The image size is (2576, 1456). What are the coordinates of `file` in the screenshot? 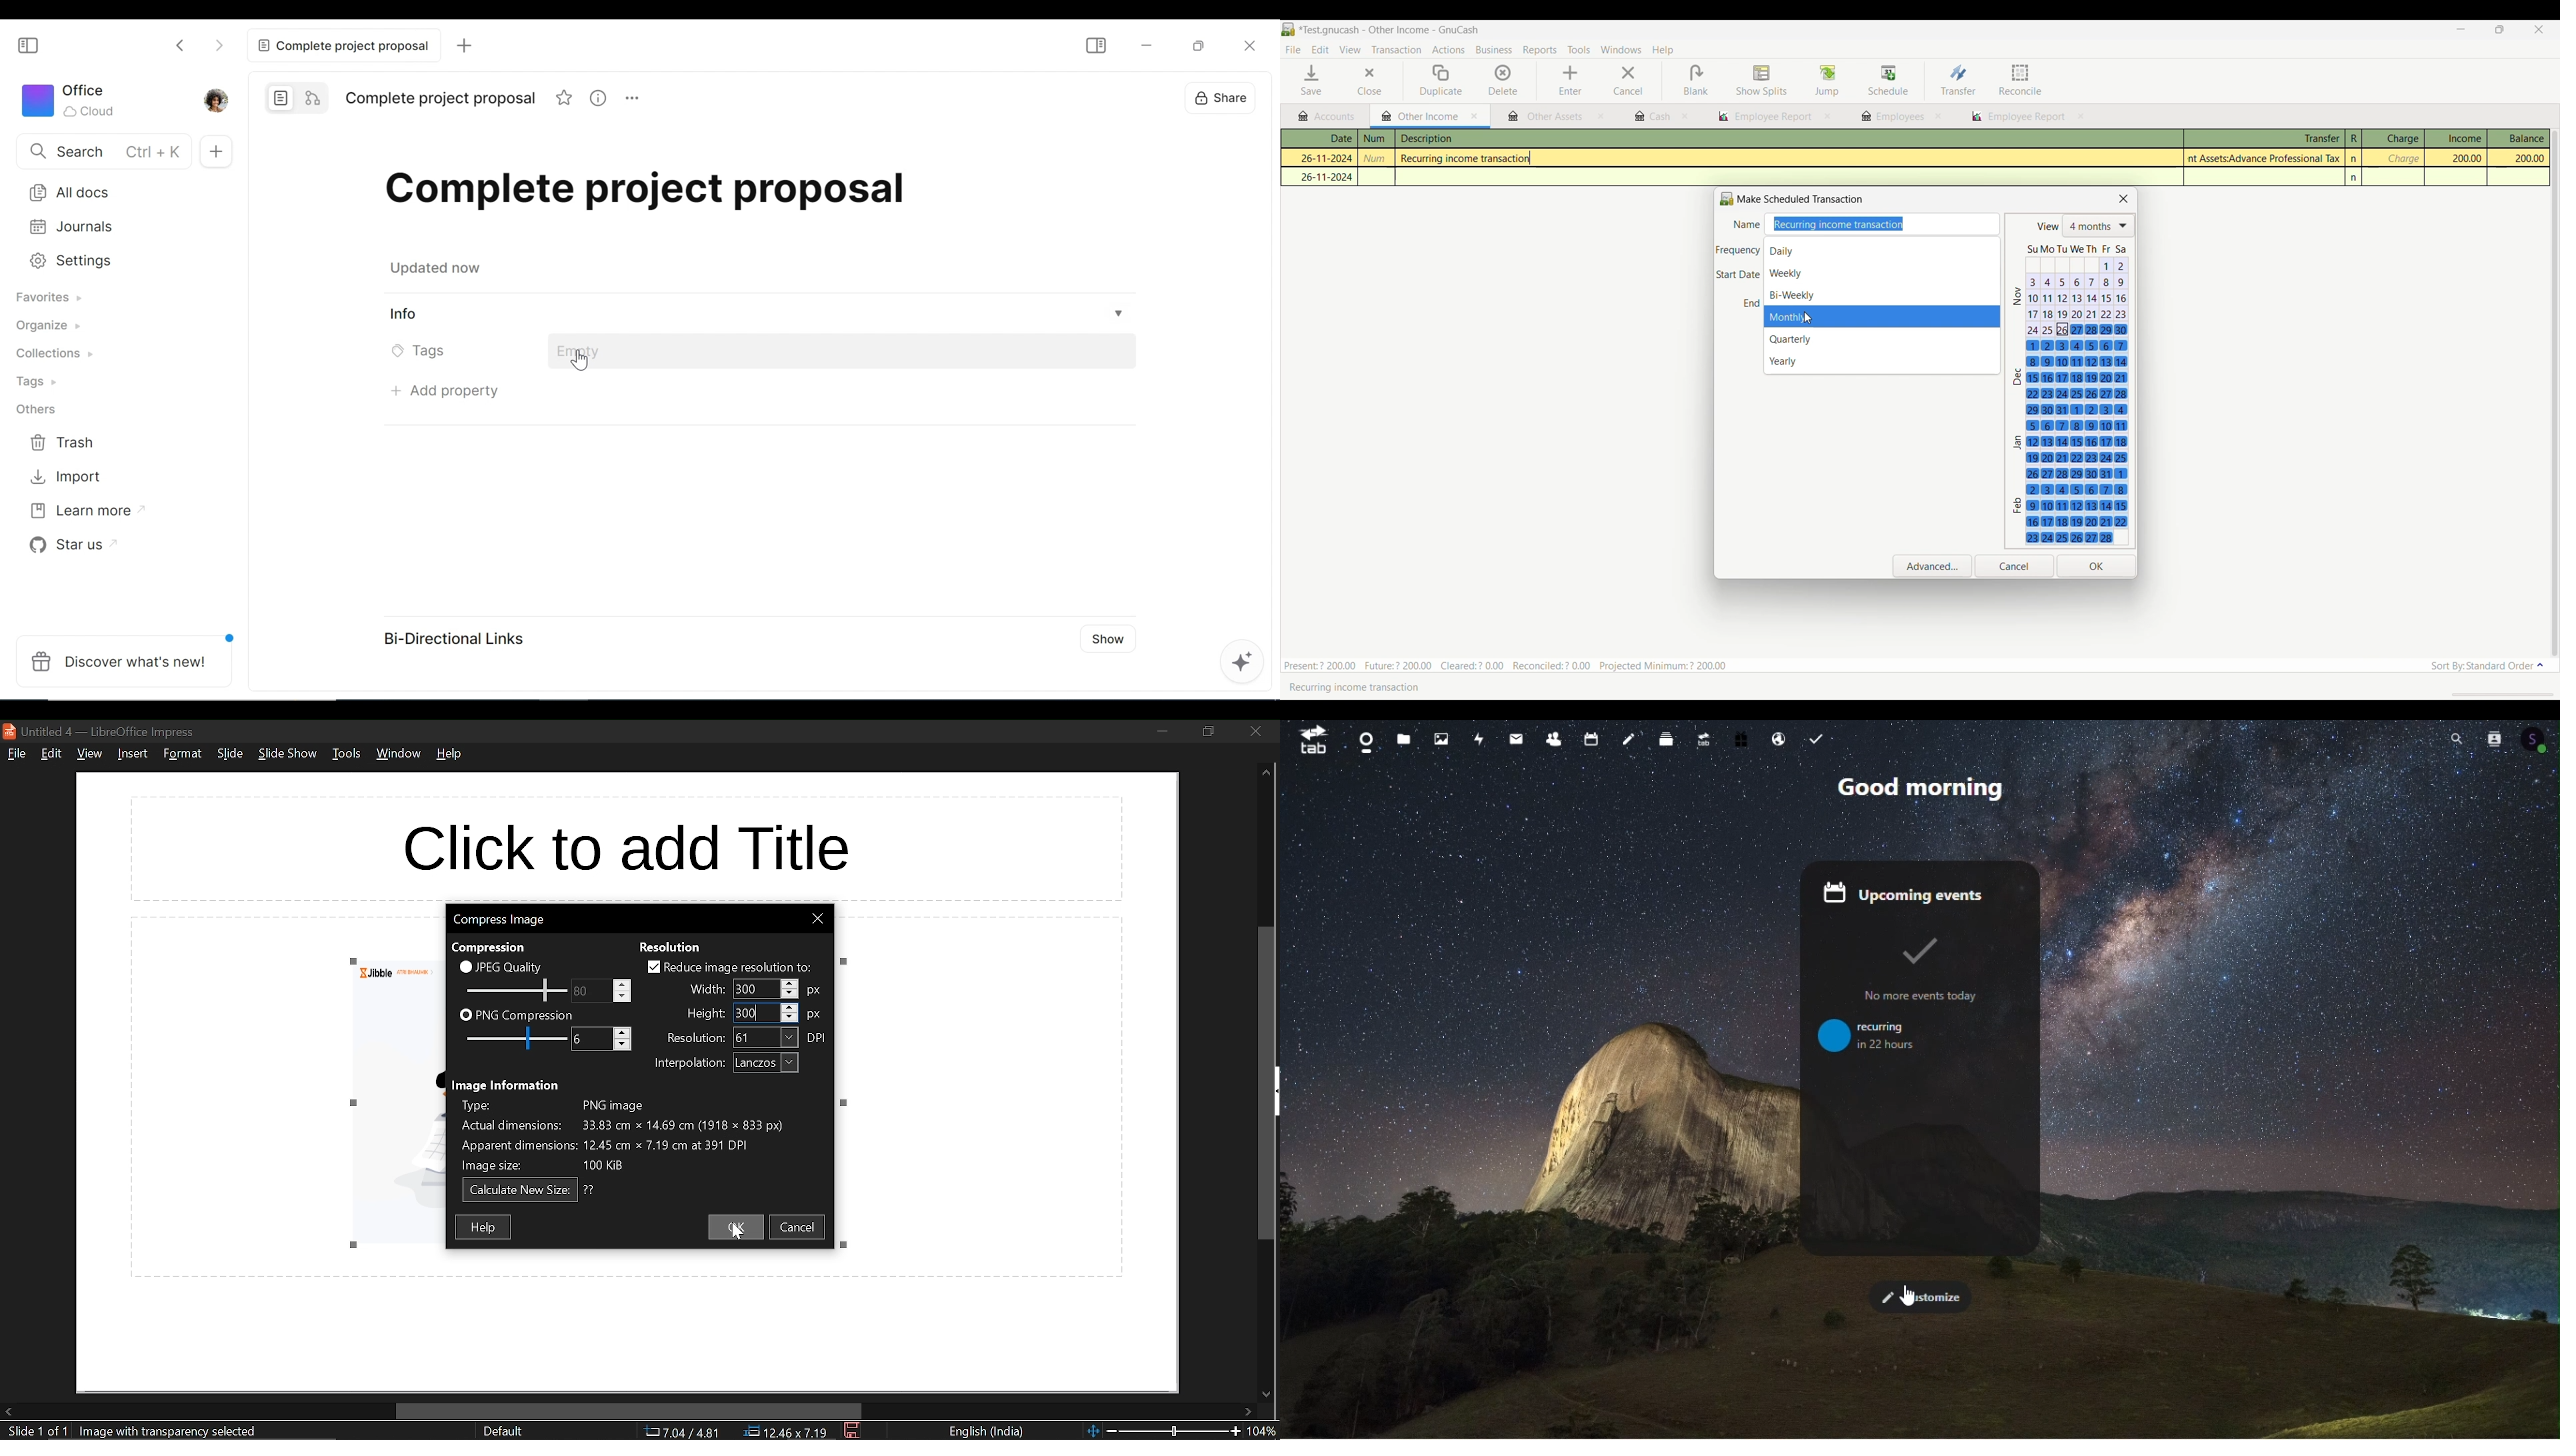 It's located at (16, 755).